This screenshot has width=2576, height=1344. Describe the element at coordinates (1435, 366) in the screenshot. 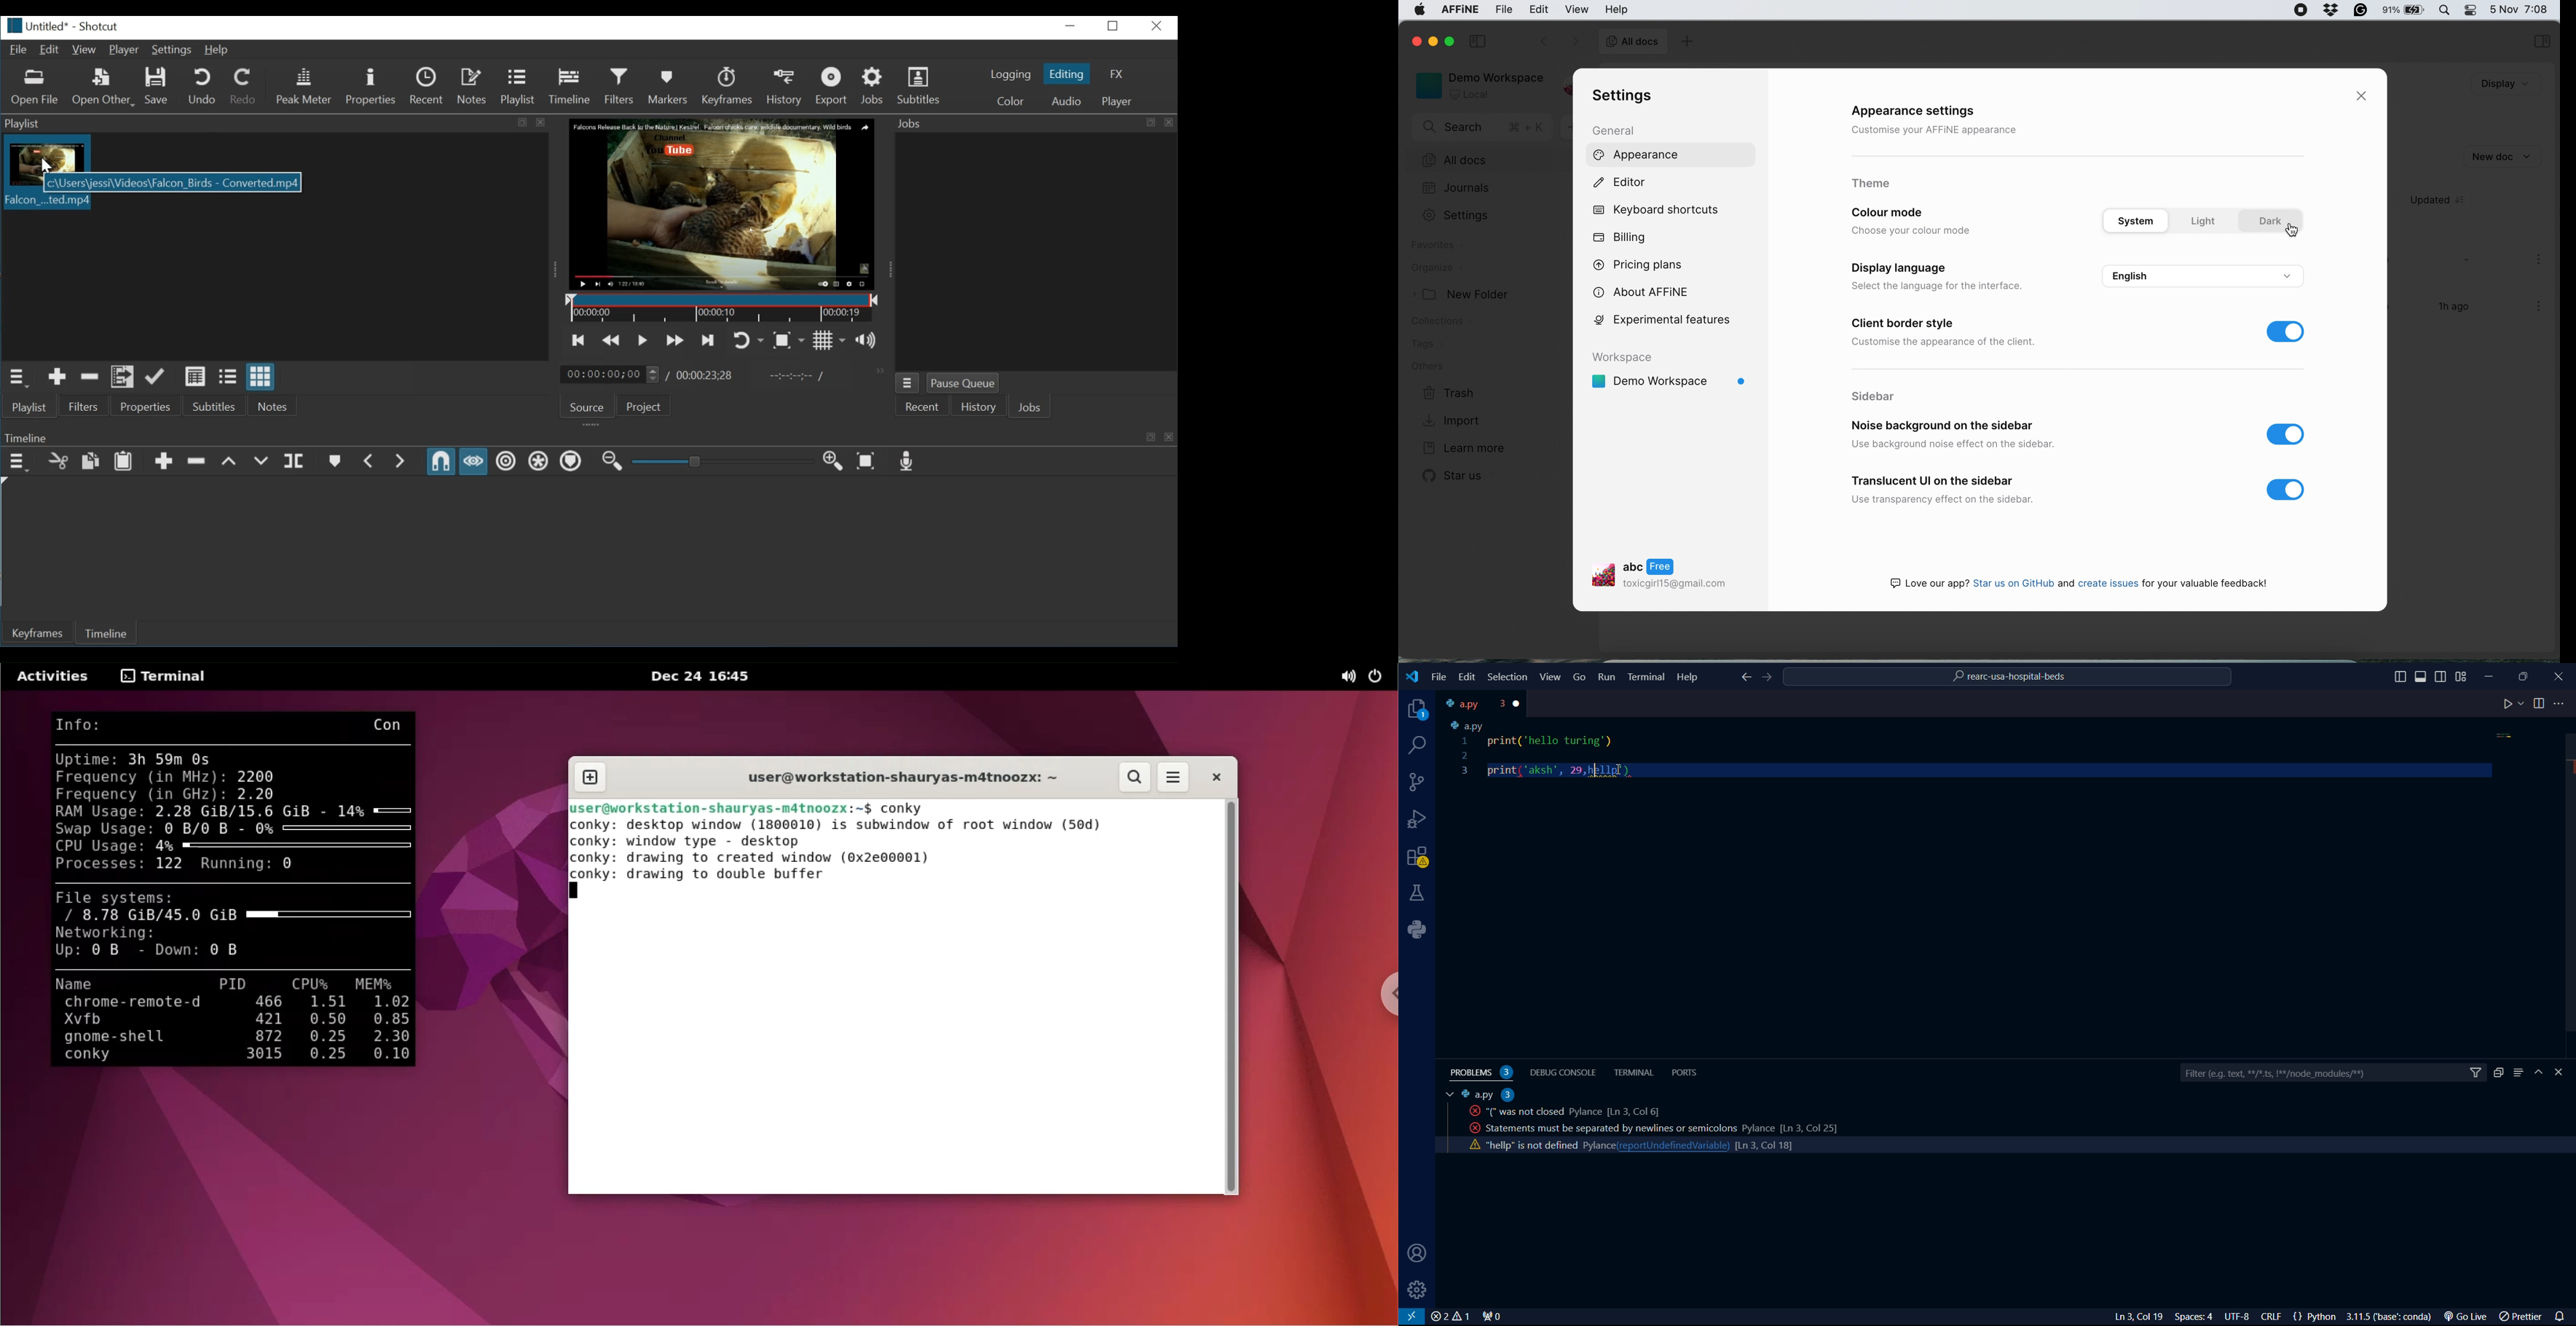

I see `others` at that location.